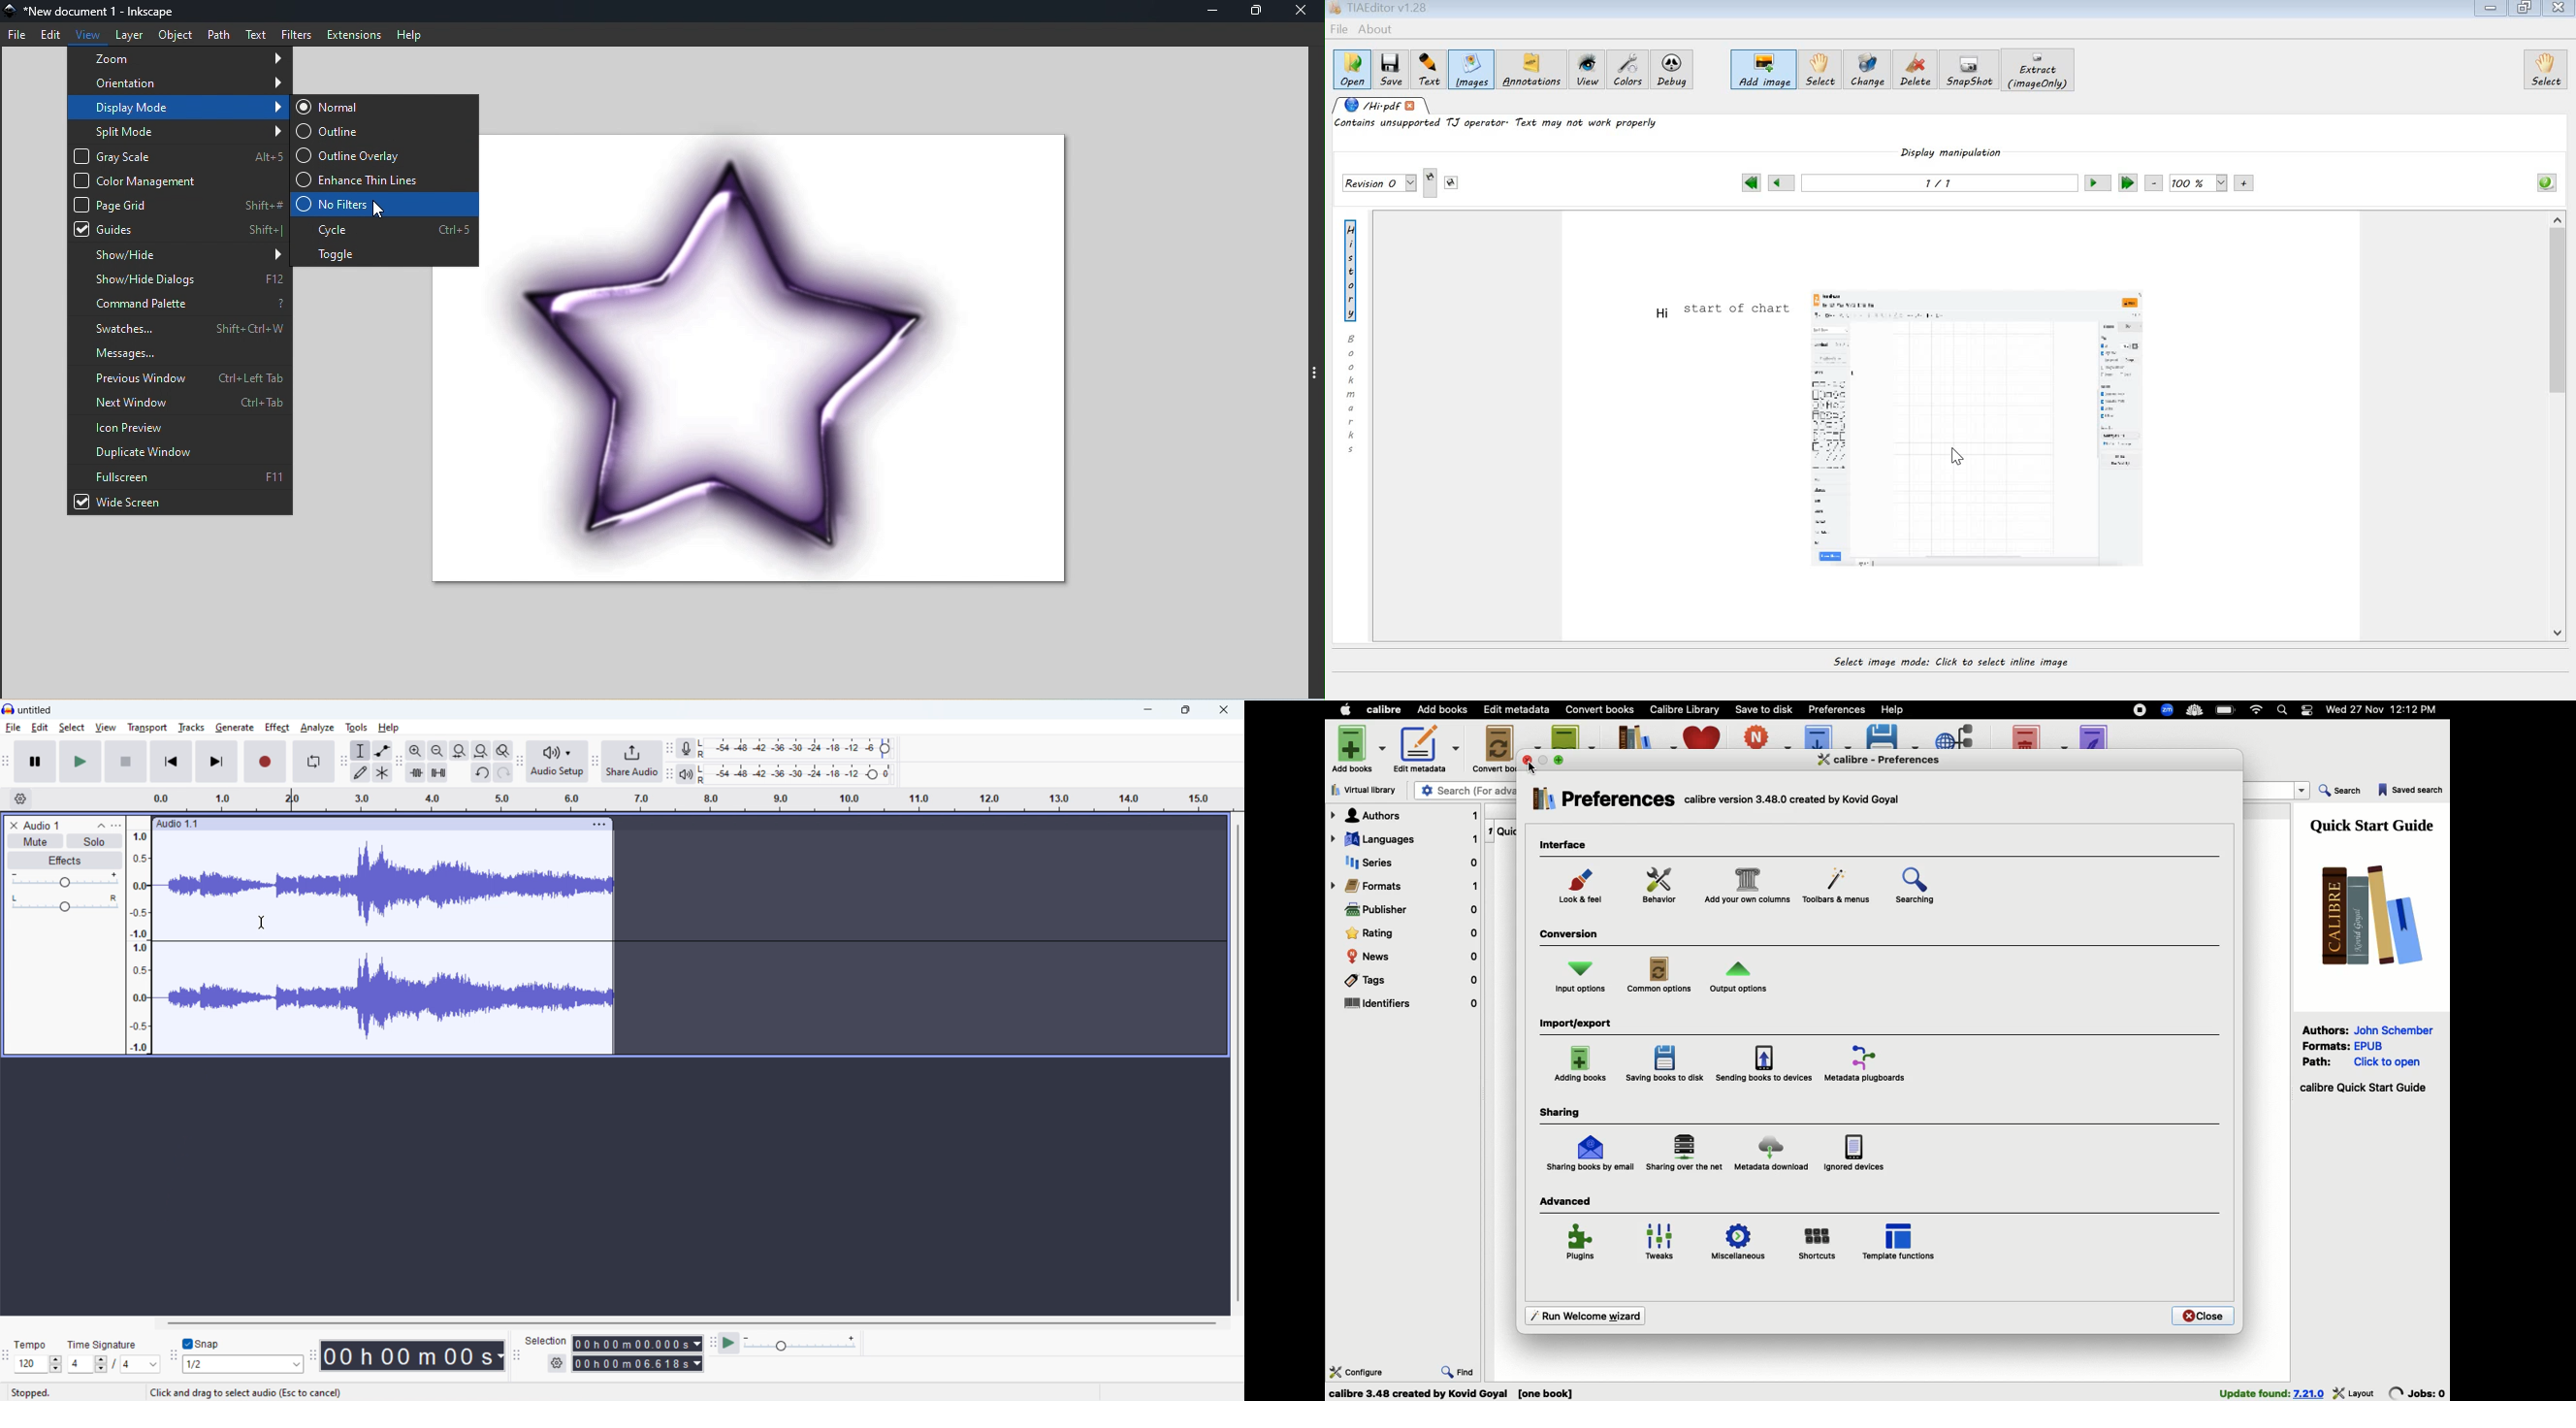 The height and width of the screenshot is (1428, 2576). What do you see at coordinates (2320, 1061) in the screenshot?
I see `Path` at bounding box center [2320, 1061].